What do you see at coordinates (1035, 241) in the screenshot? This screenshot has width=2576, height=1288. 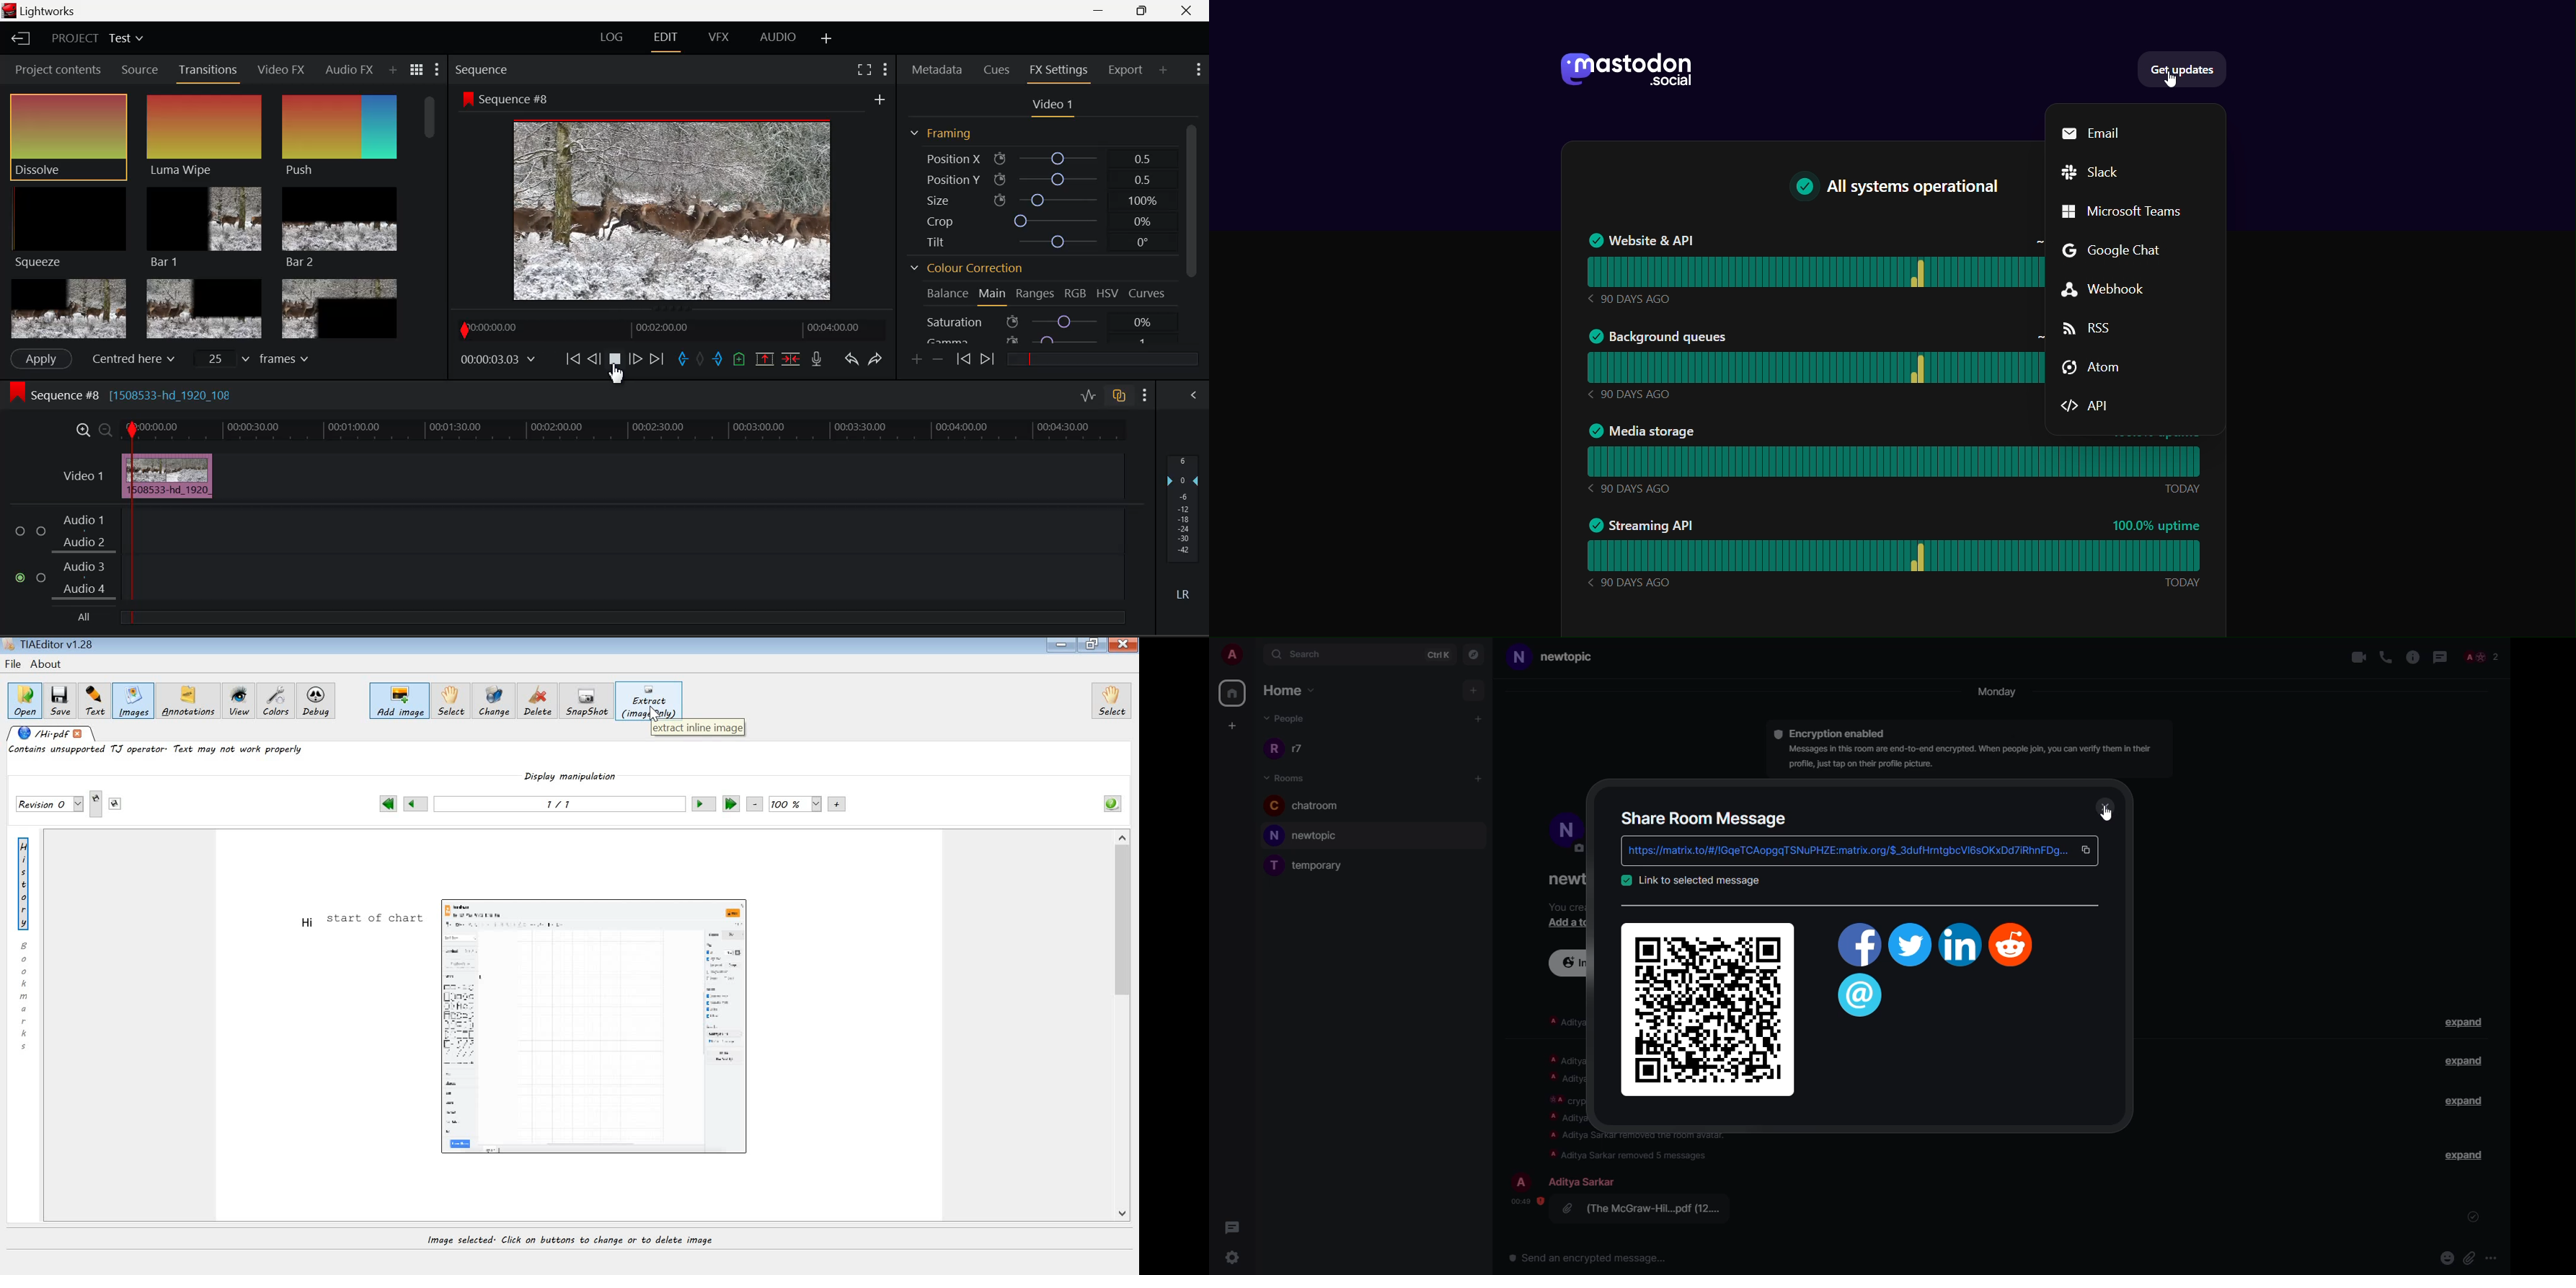 I see `Tilt` at bounding box center [1035, 241].